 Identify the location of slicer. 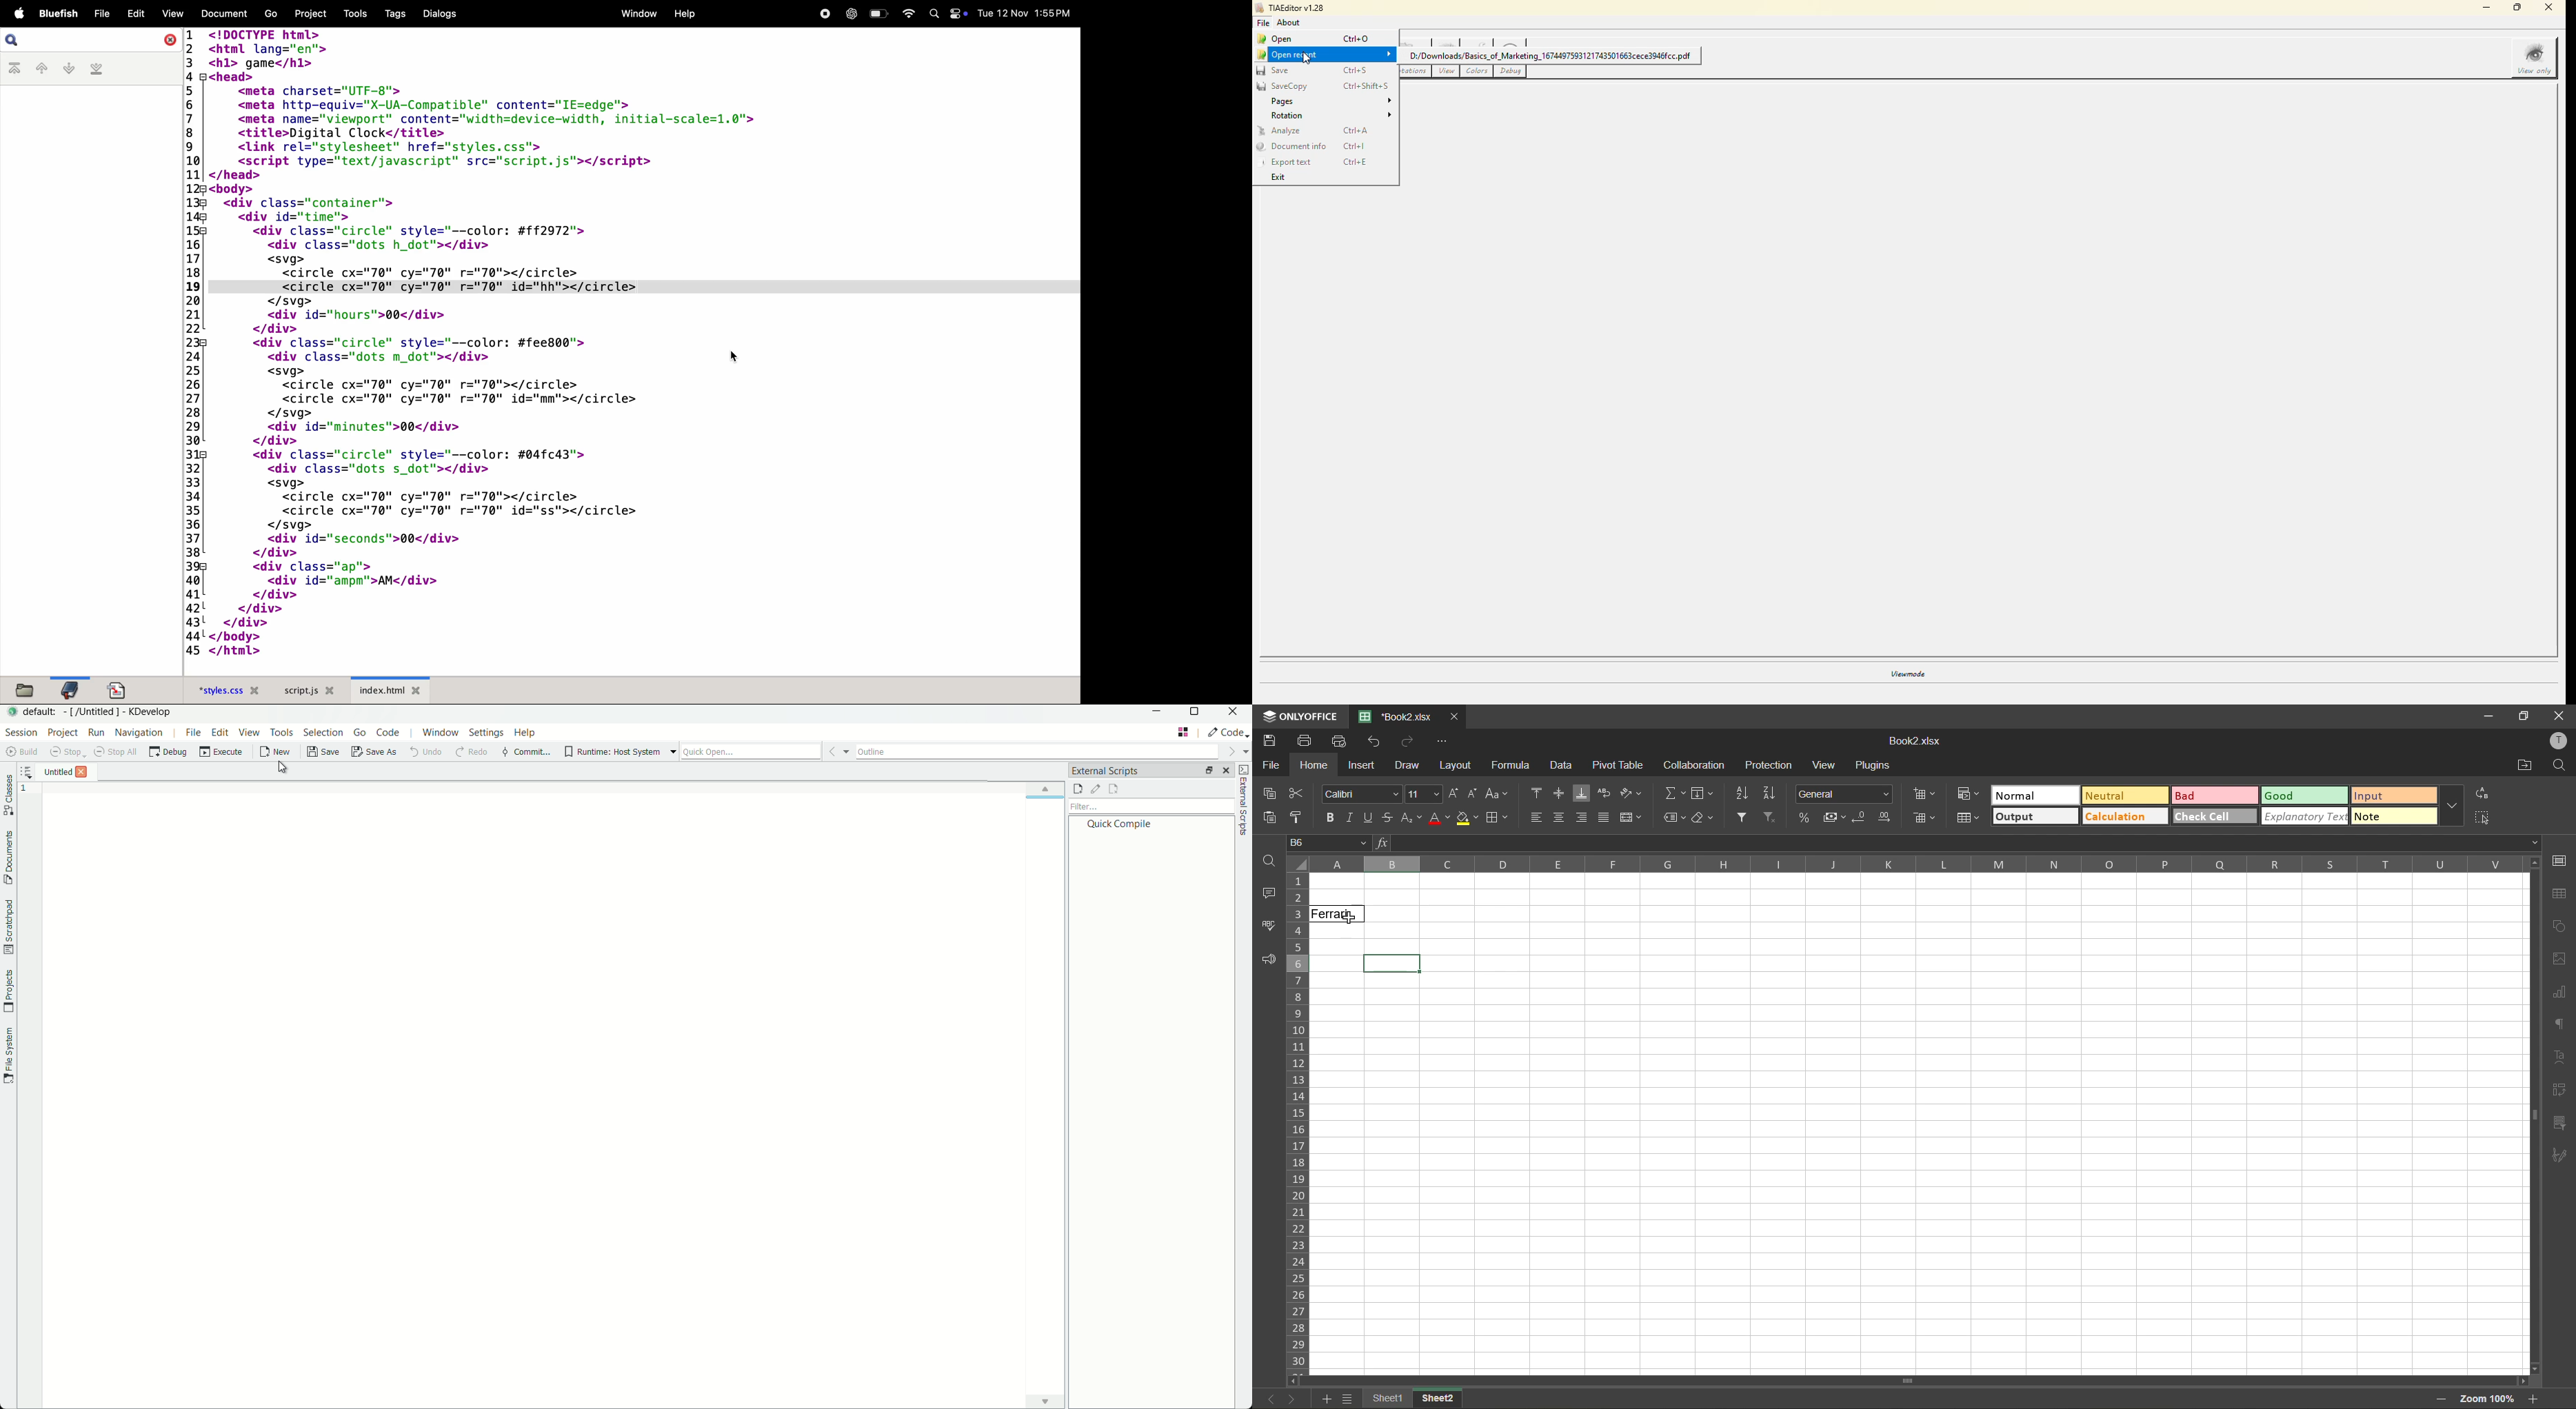
(2559, 1126).